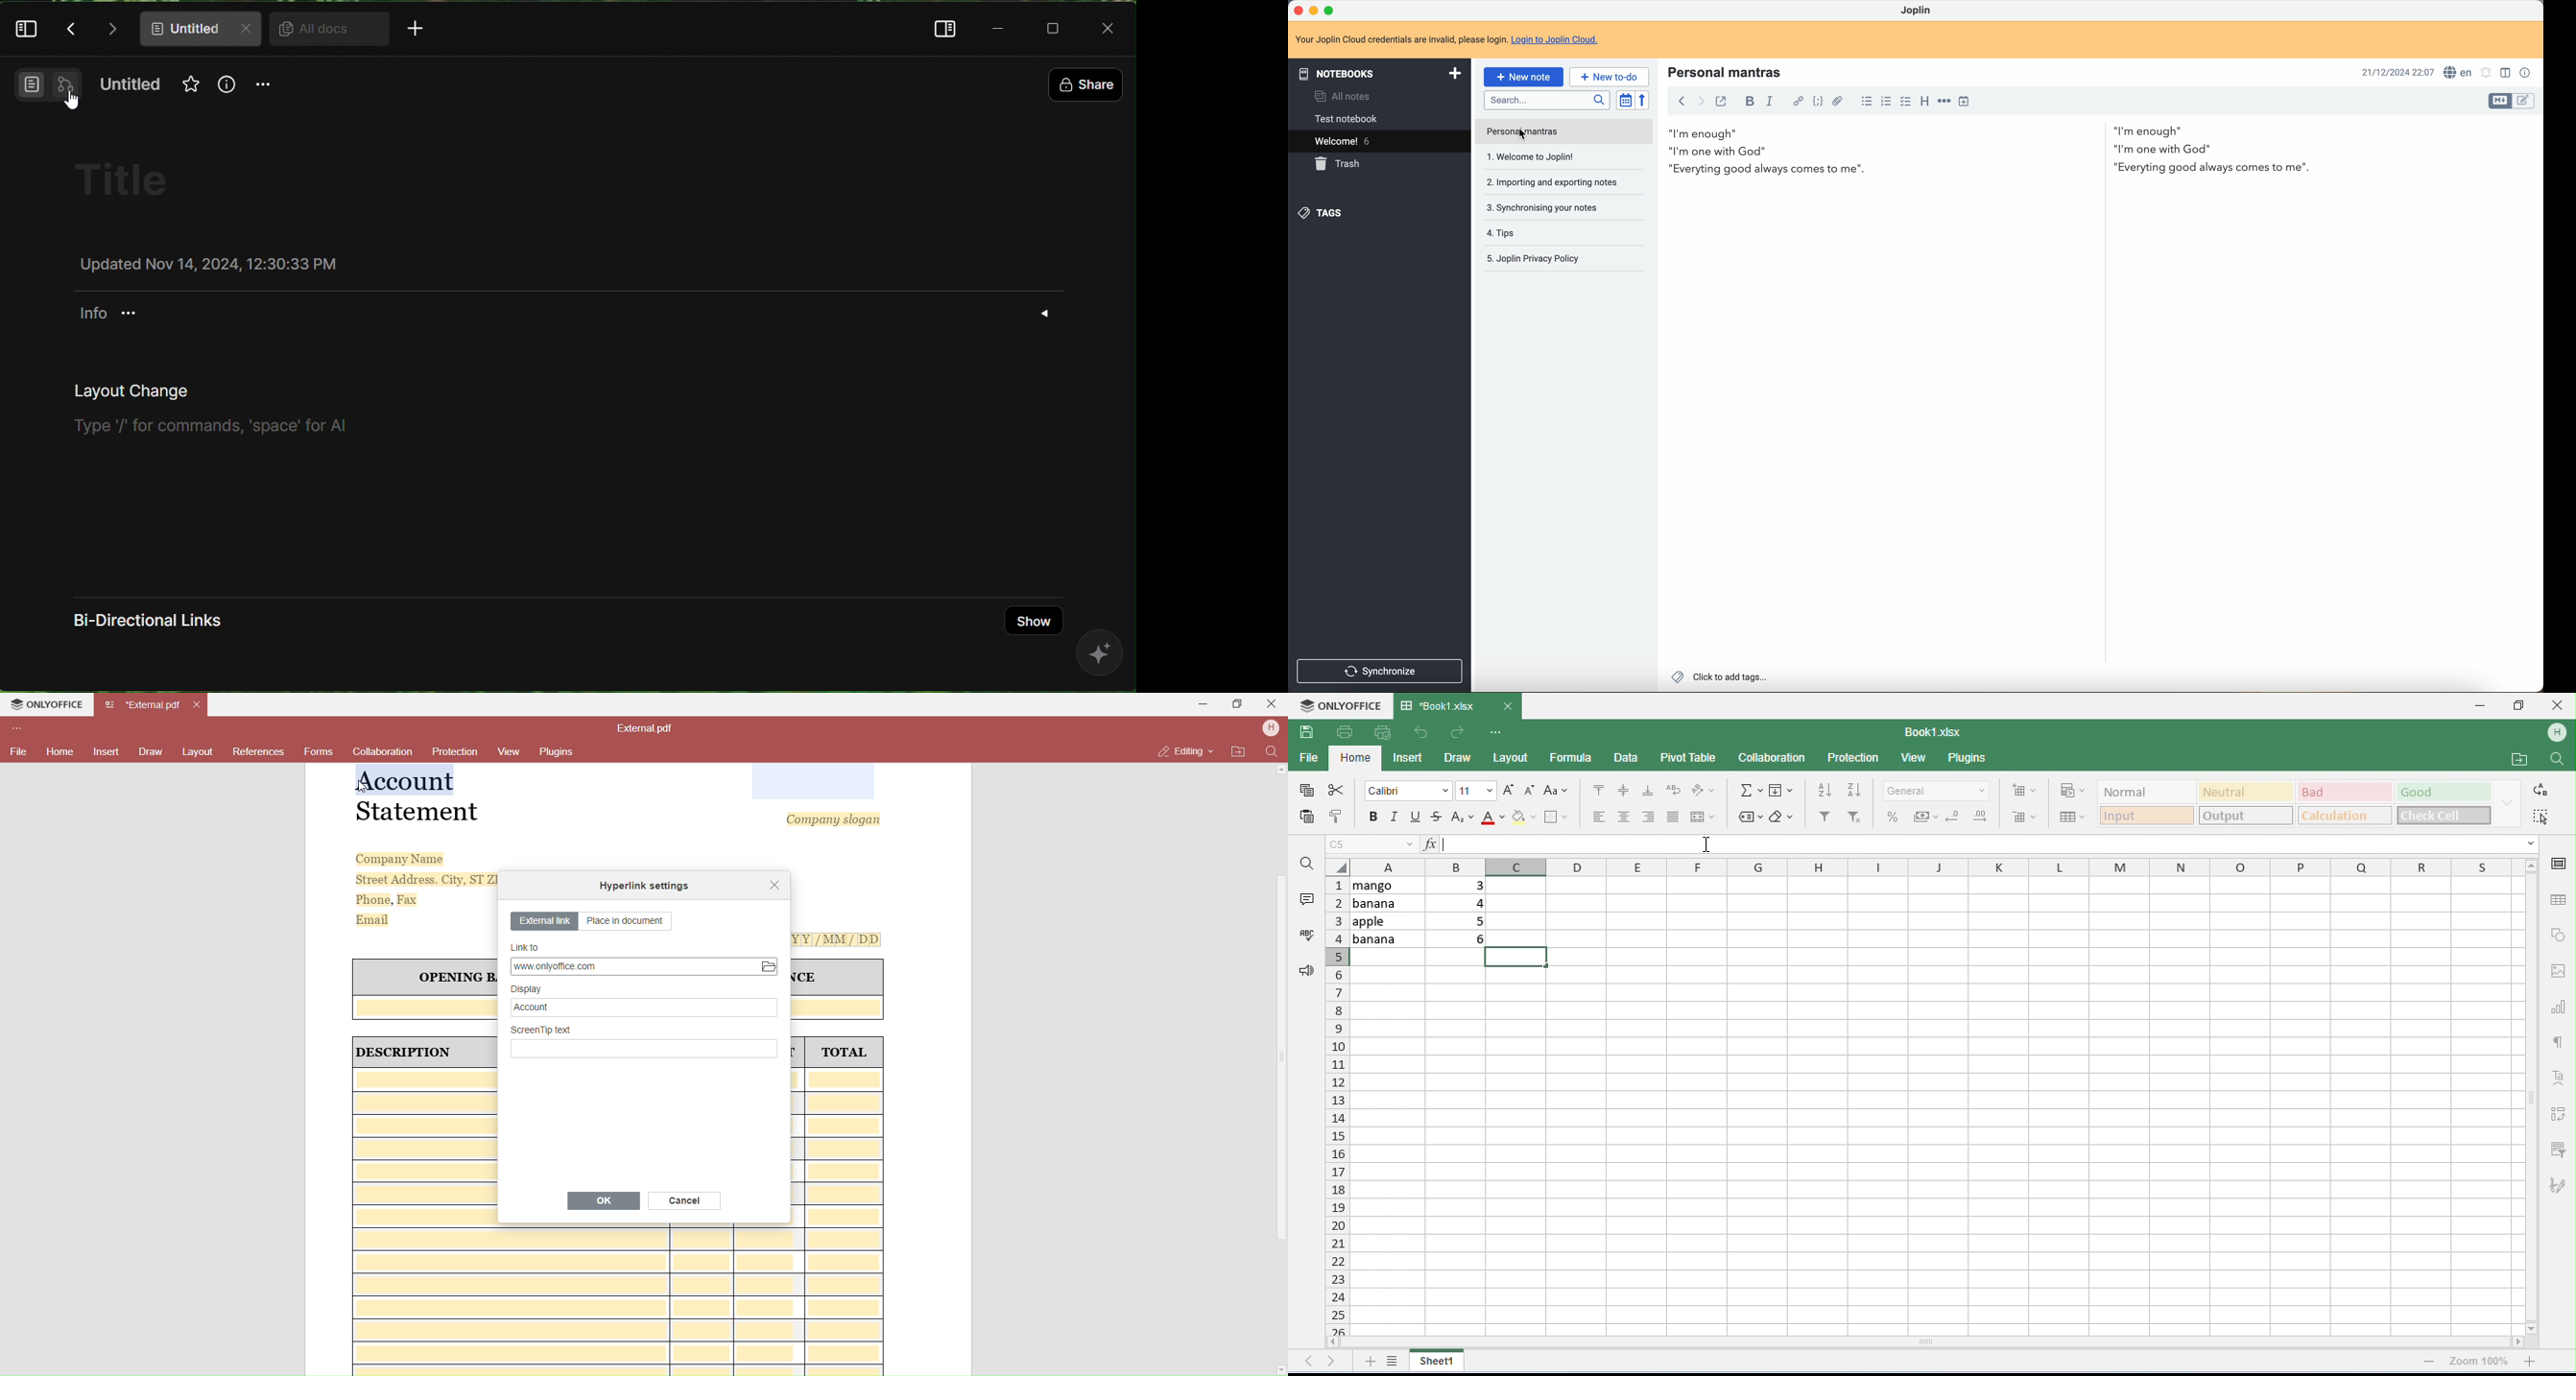 This screenshot has width=2576, height=1400. What do you see at coordinates (1518, 957) in the screenshot?
I see `selected cell` at bounding box center [1518, 957].